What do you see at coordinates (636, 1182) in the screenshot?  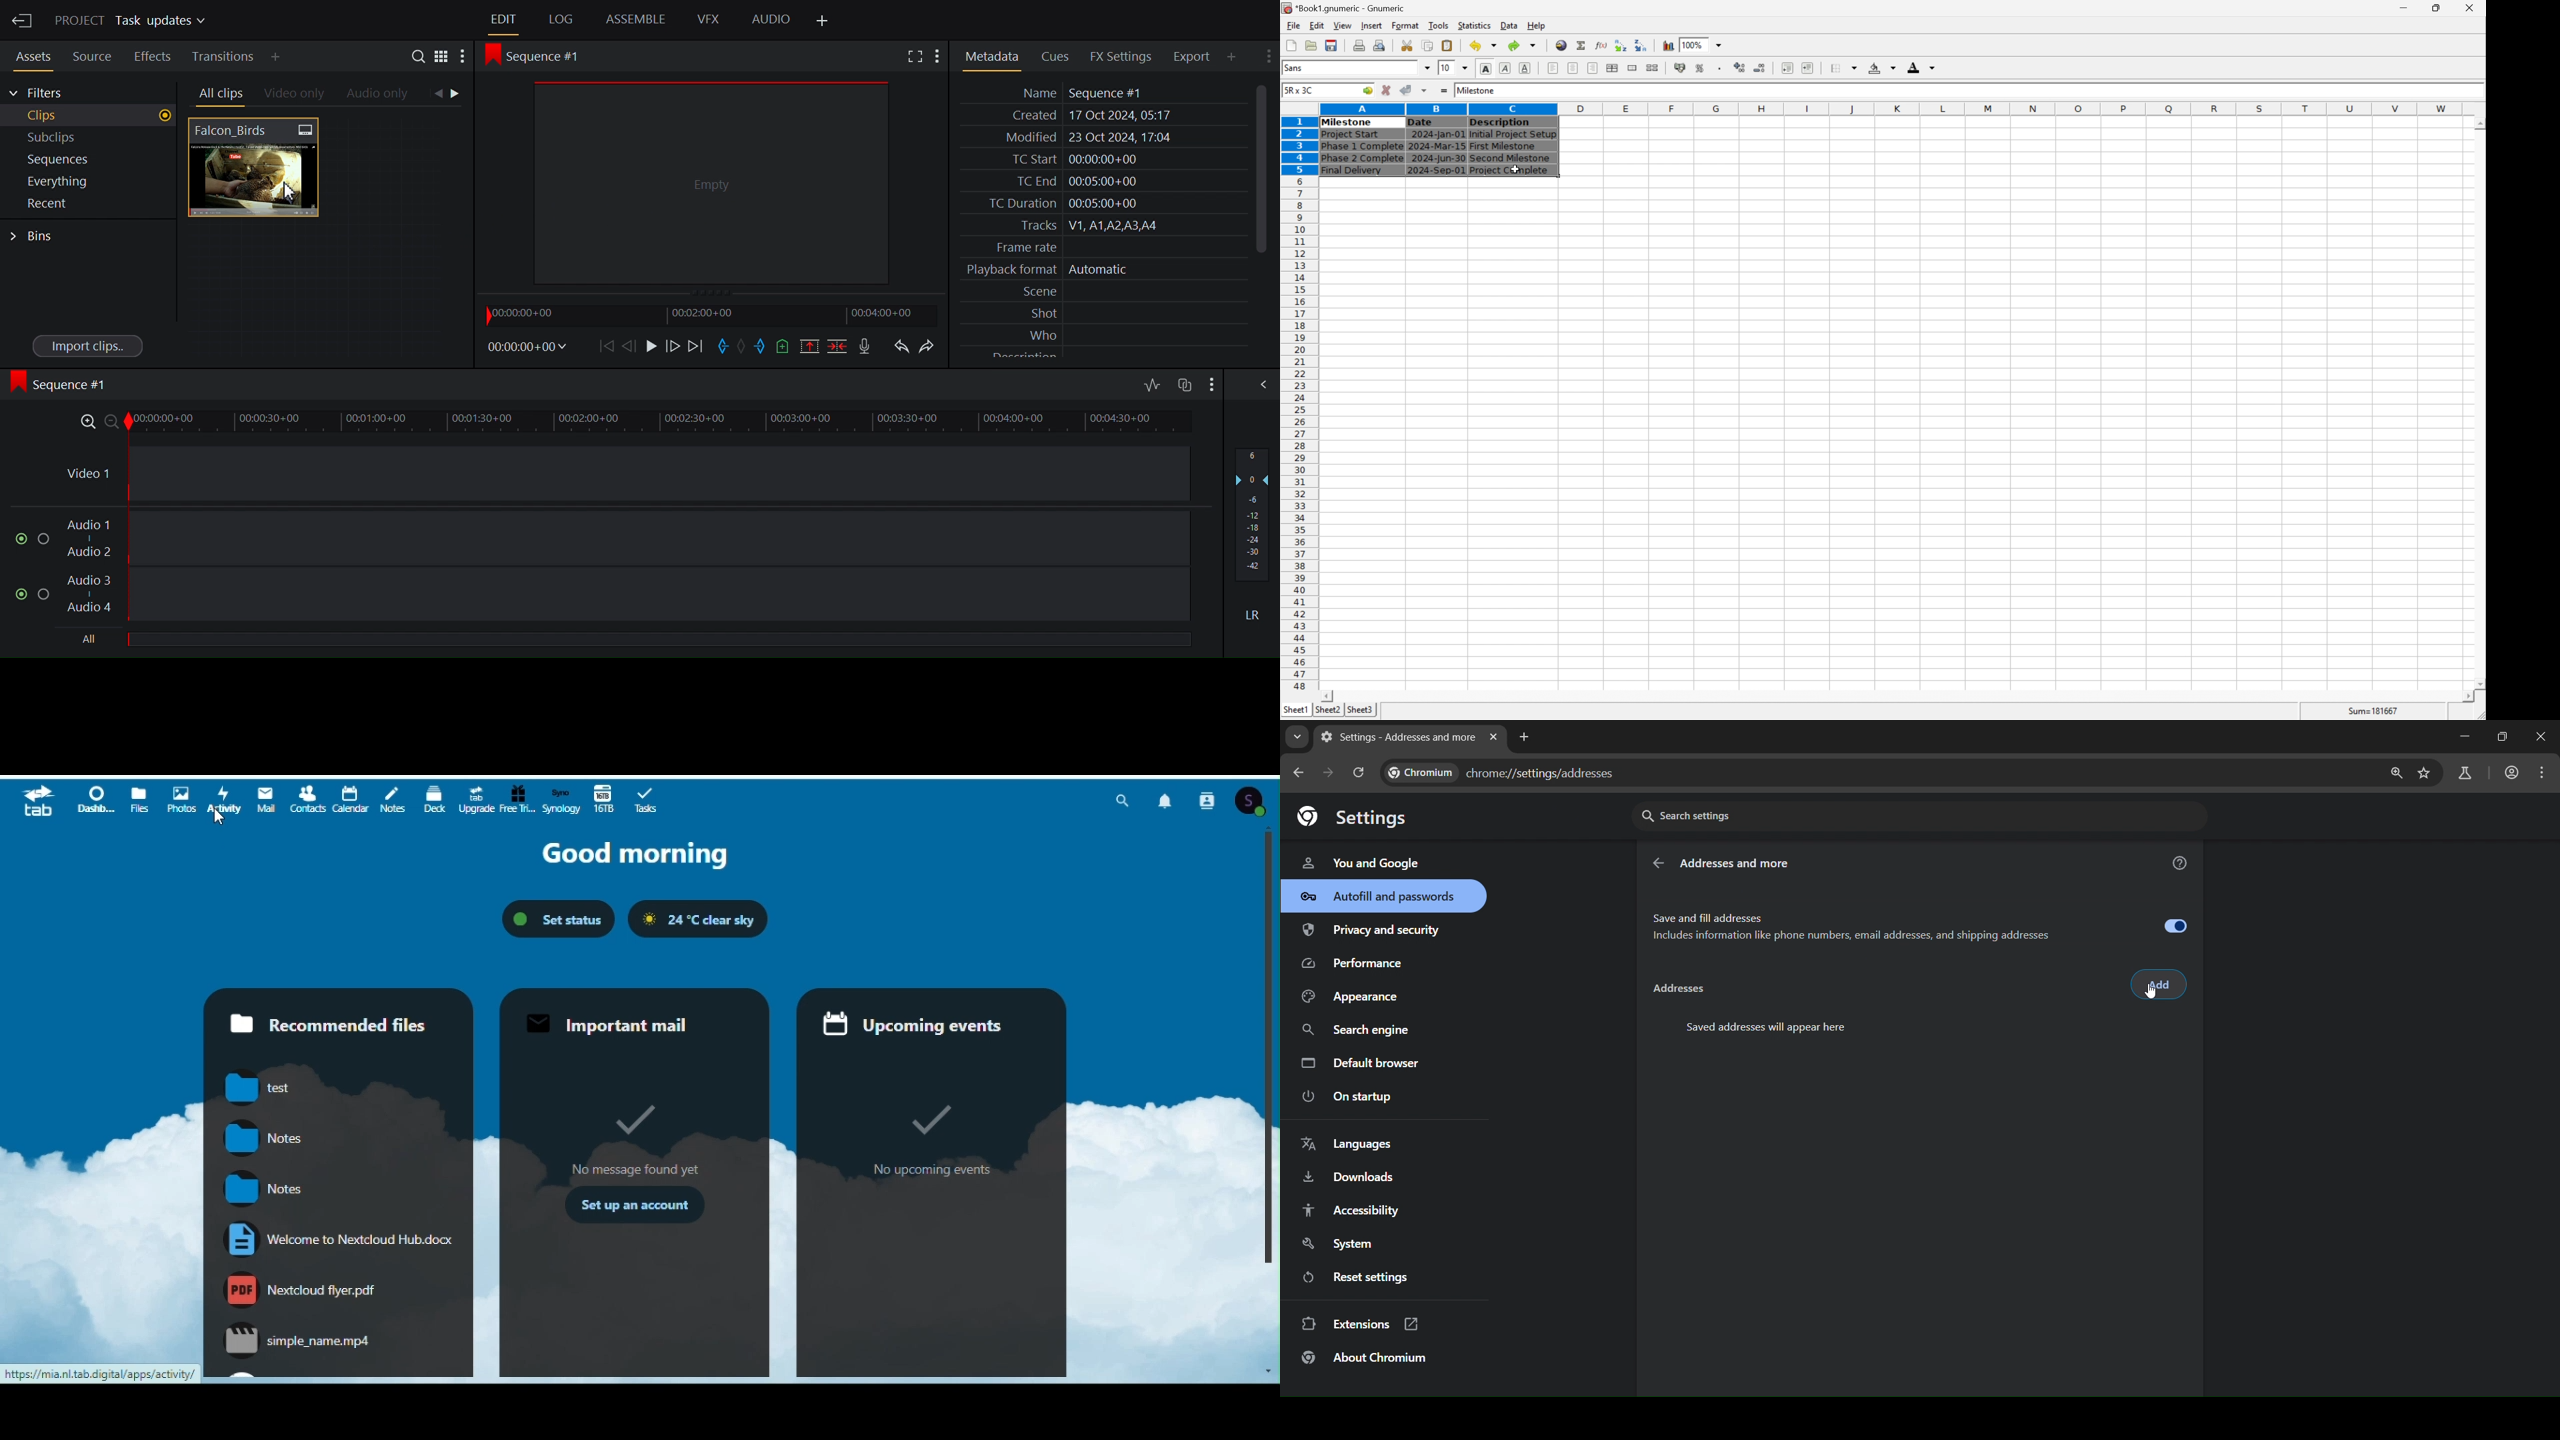 I see `Important mail` at bounding box center [636, 1182].